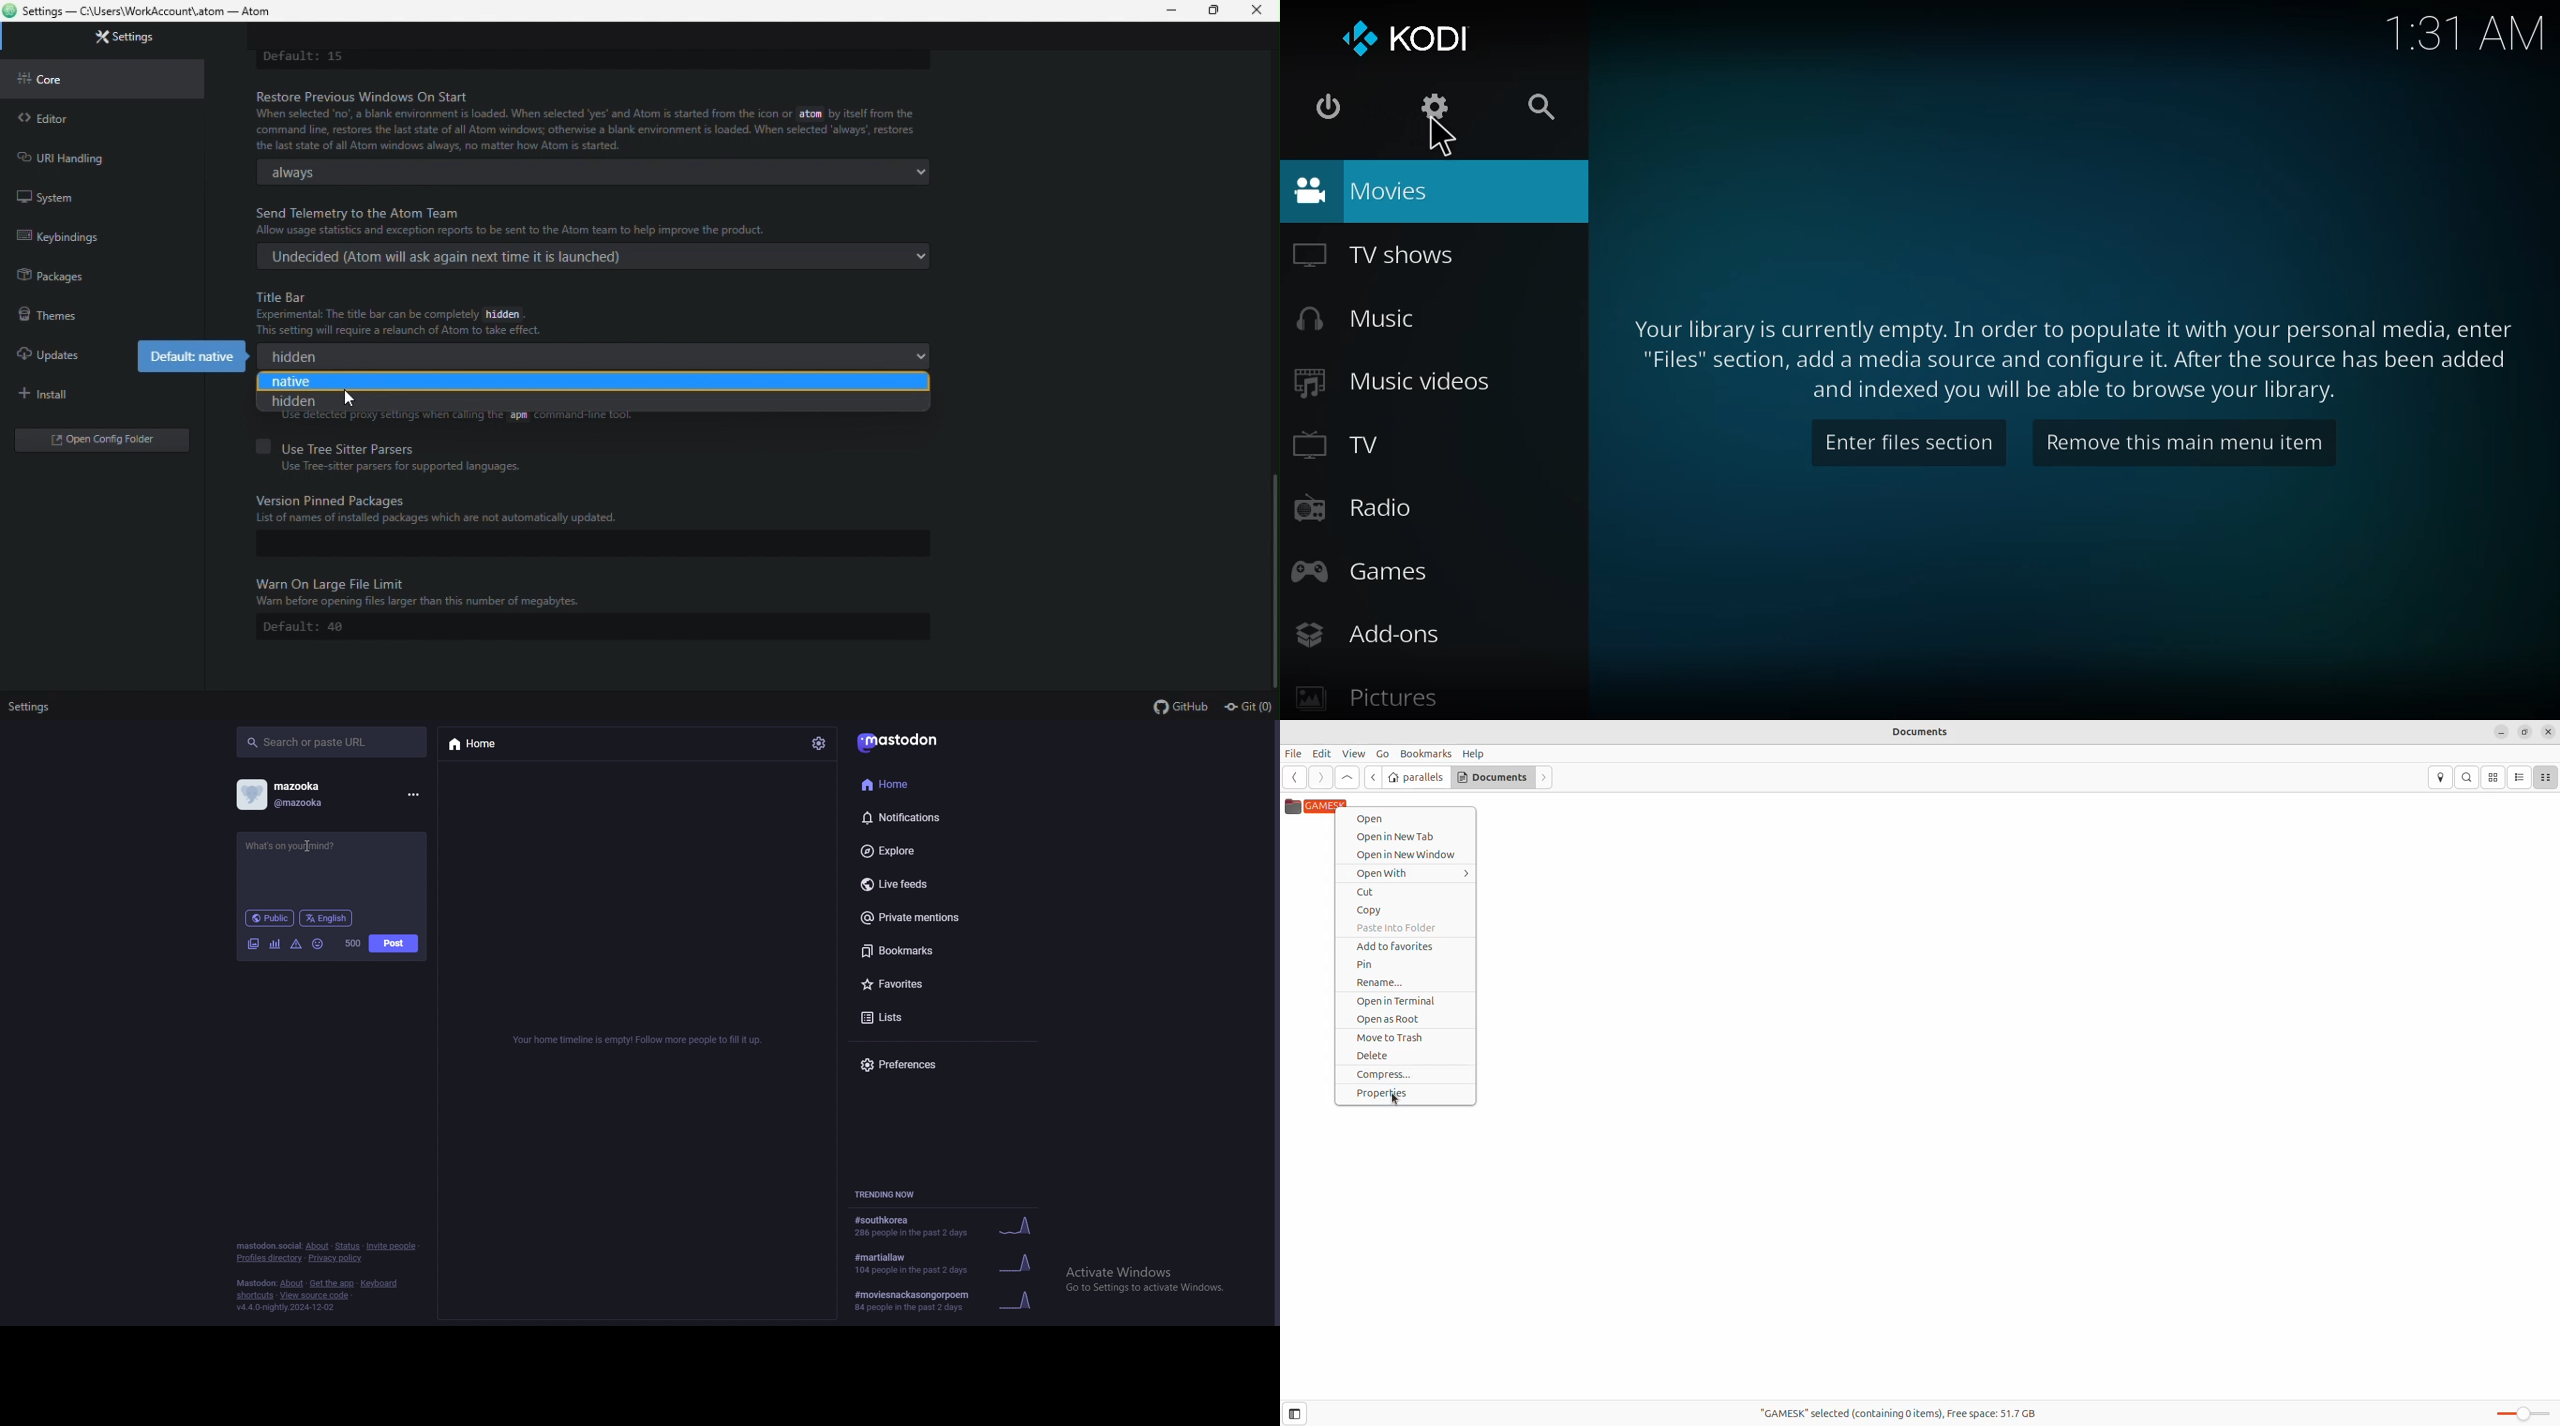  I want to click on explore, so click(938, 851).